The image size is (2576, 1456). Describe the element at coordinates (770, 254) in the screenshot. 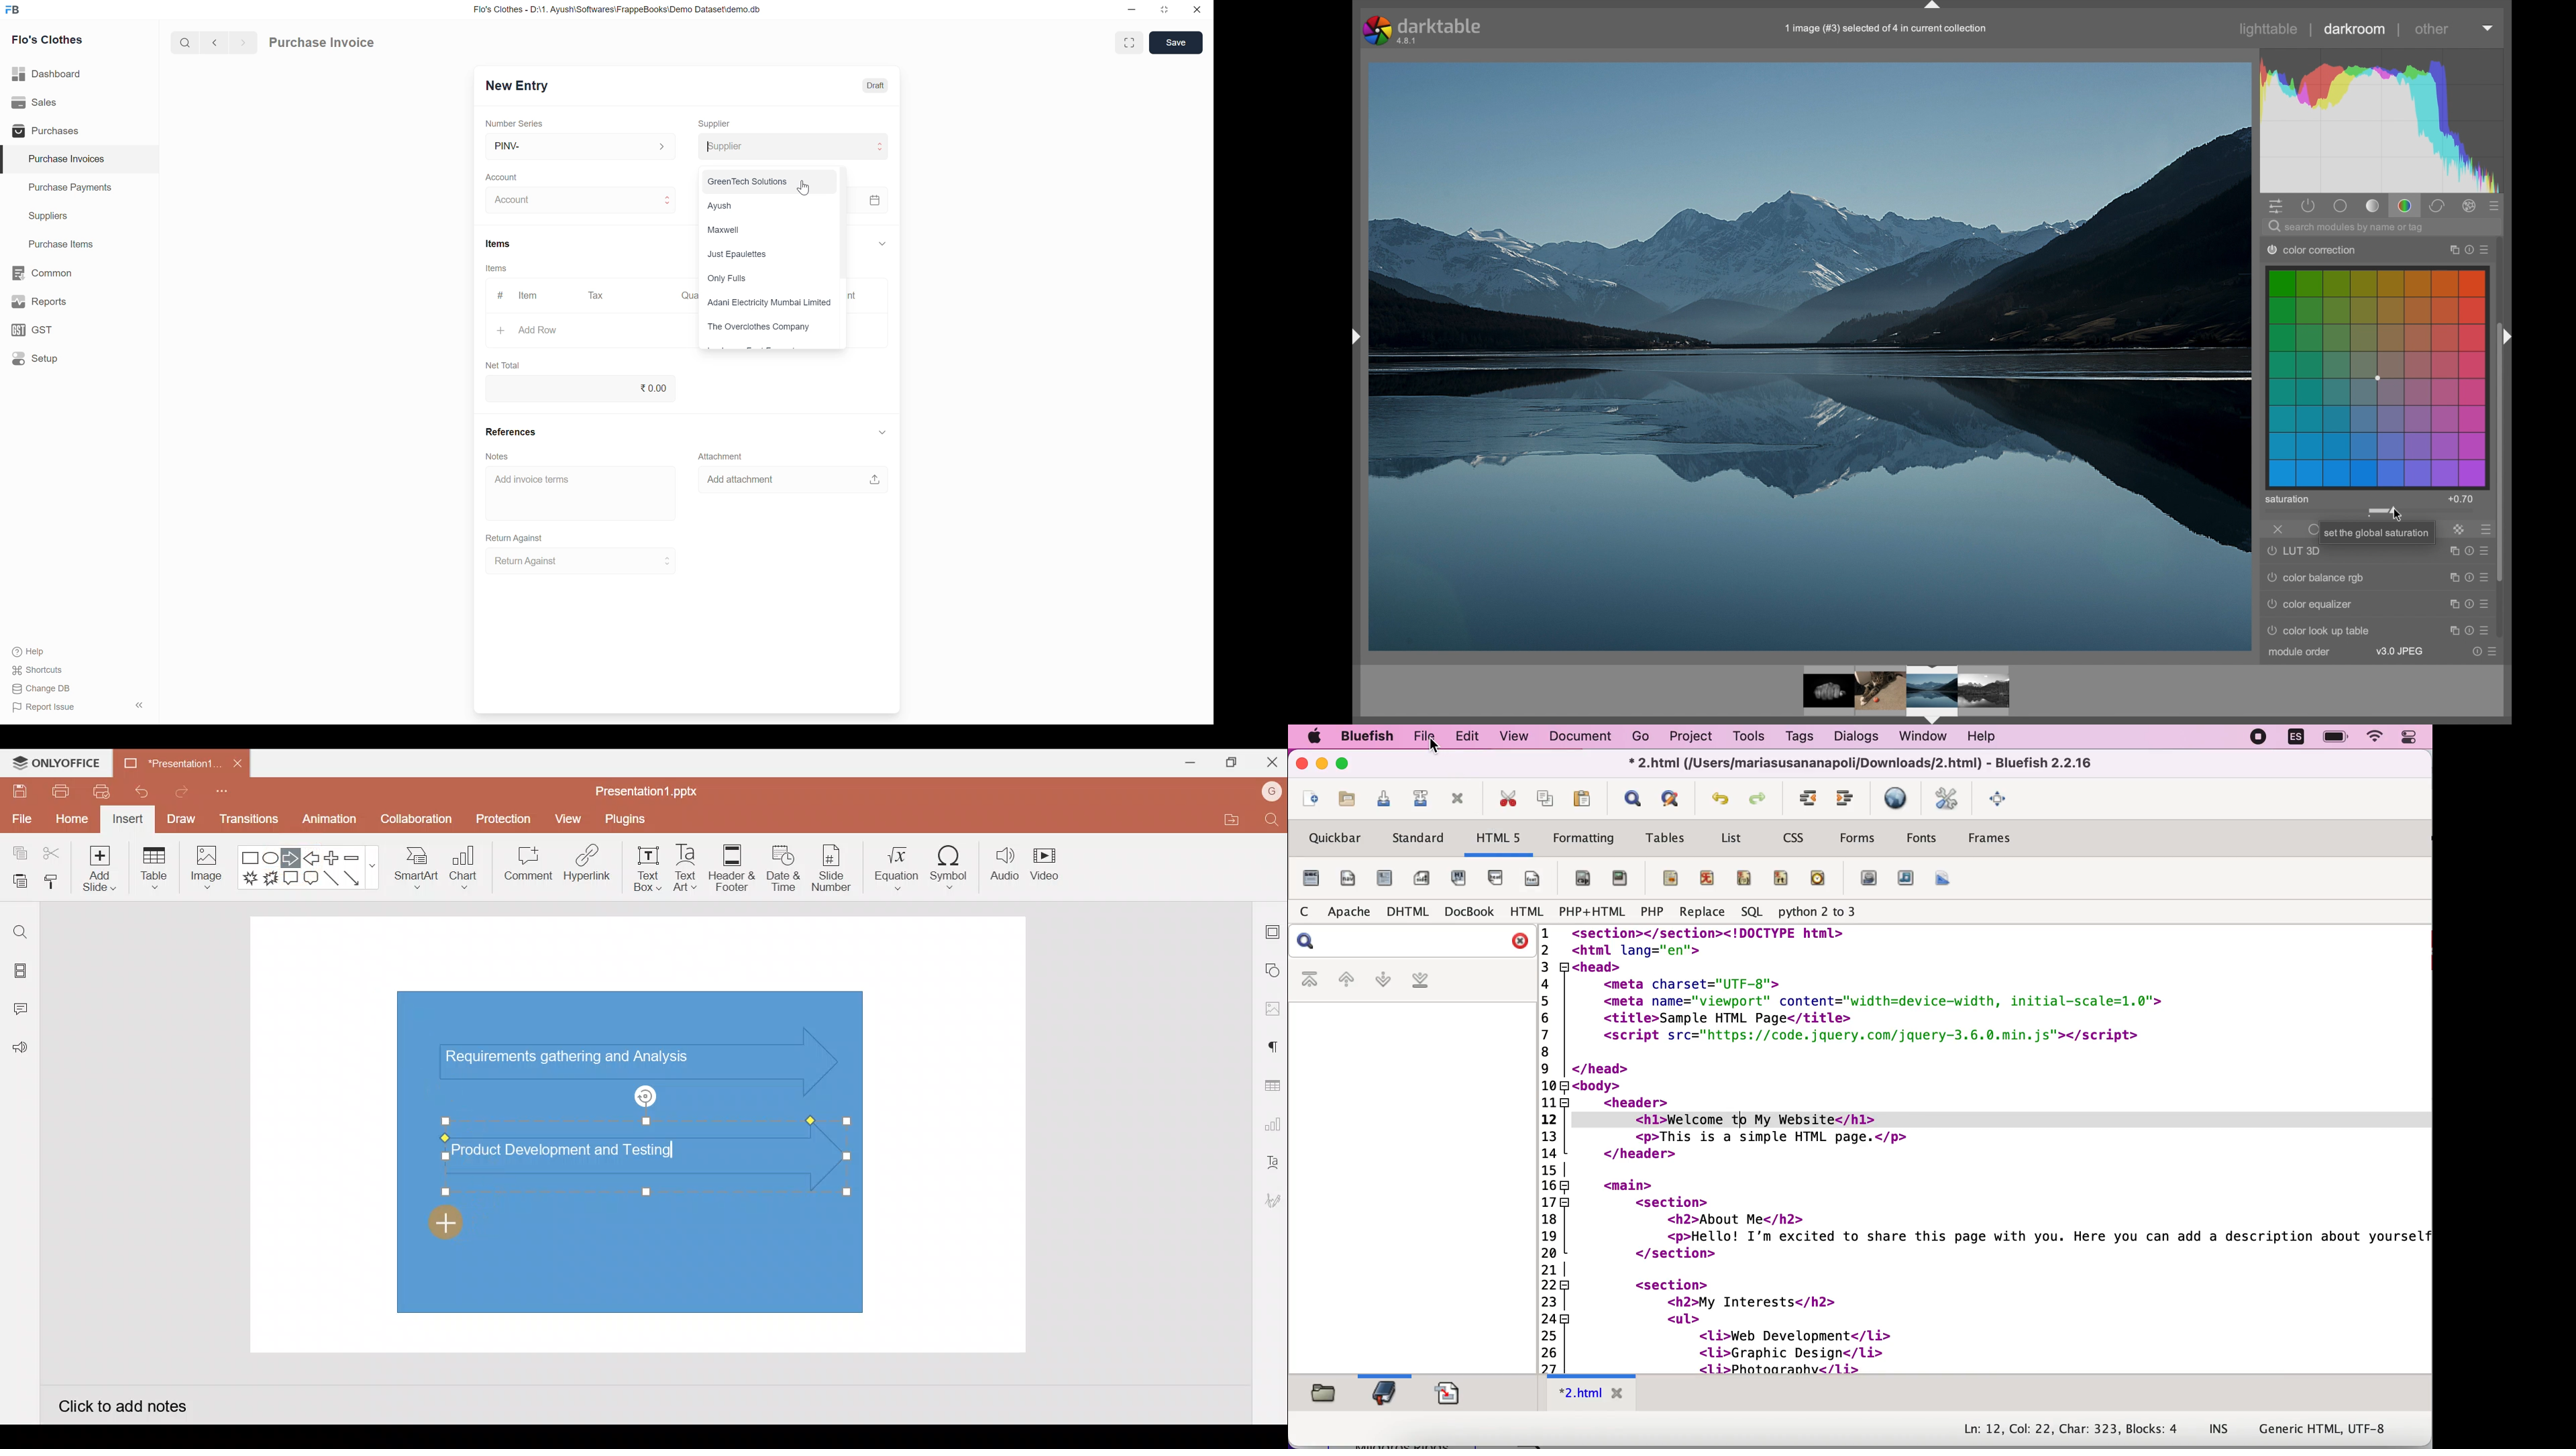

I see `Just Epaulettes` at that location.